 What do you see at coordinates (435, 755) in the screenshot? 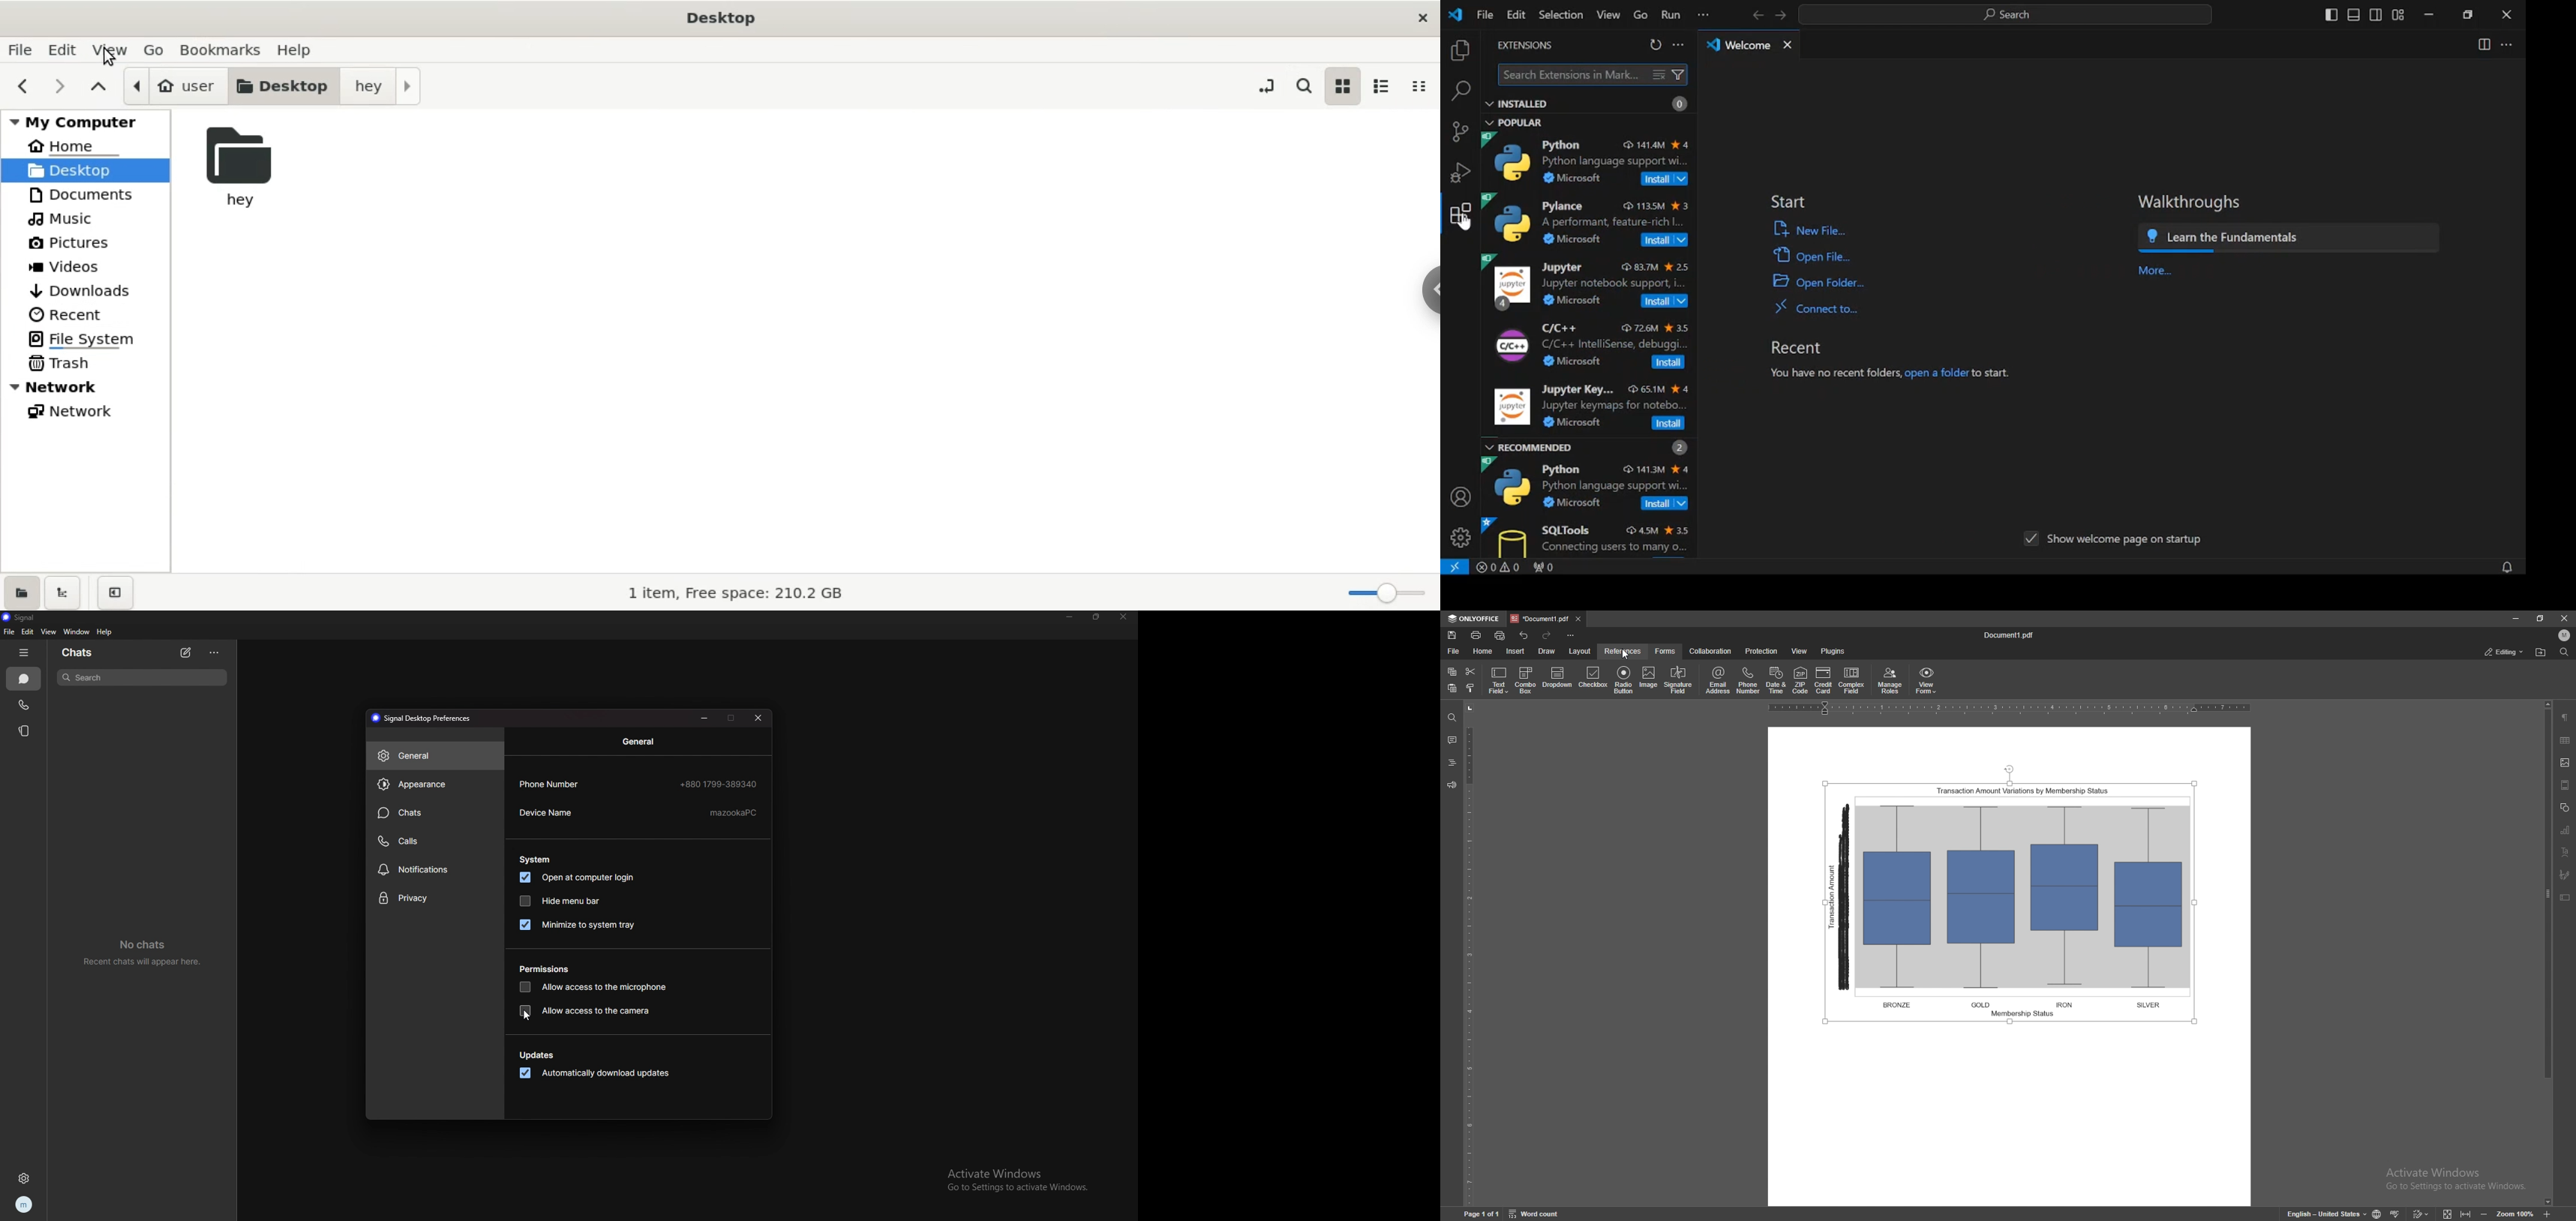
I see `general` at bounding box center [435, 755].